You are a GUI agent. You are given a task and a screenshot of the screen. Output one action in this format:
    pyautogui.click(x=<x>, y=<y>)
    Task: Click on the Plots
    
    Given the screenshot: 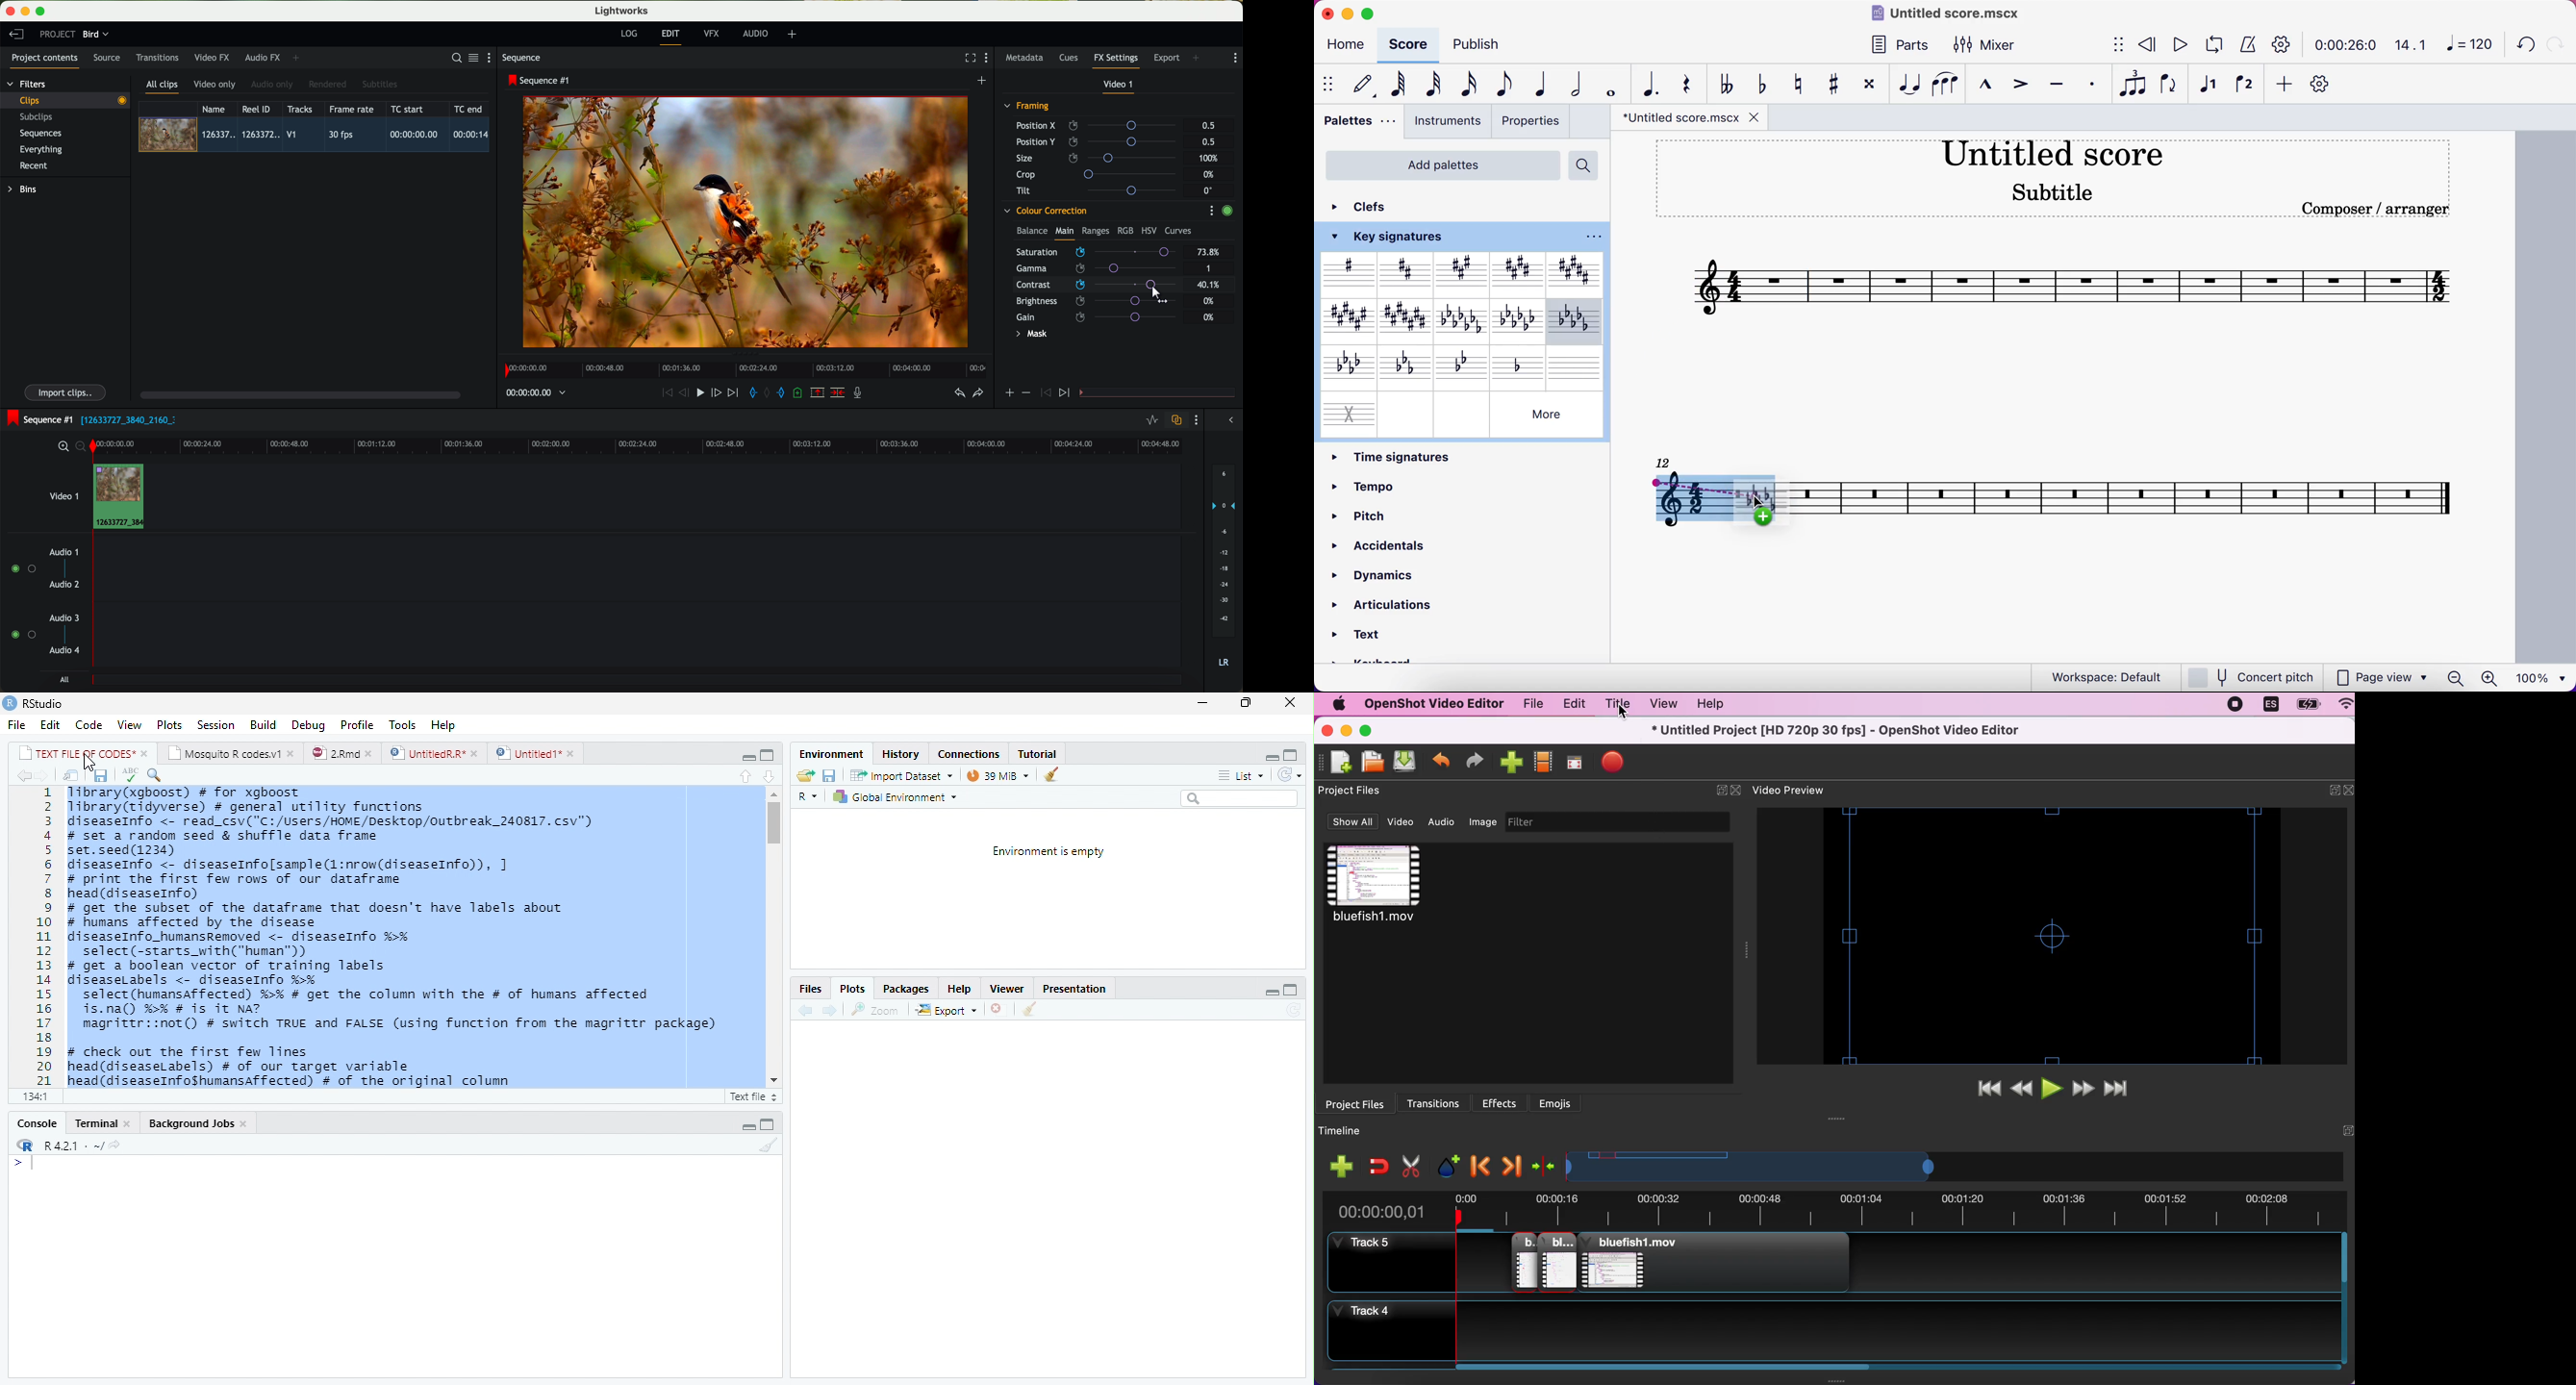 What is the action you would take?
    pyautogui.click(x=167, y=724)
    